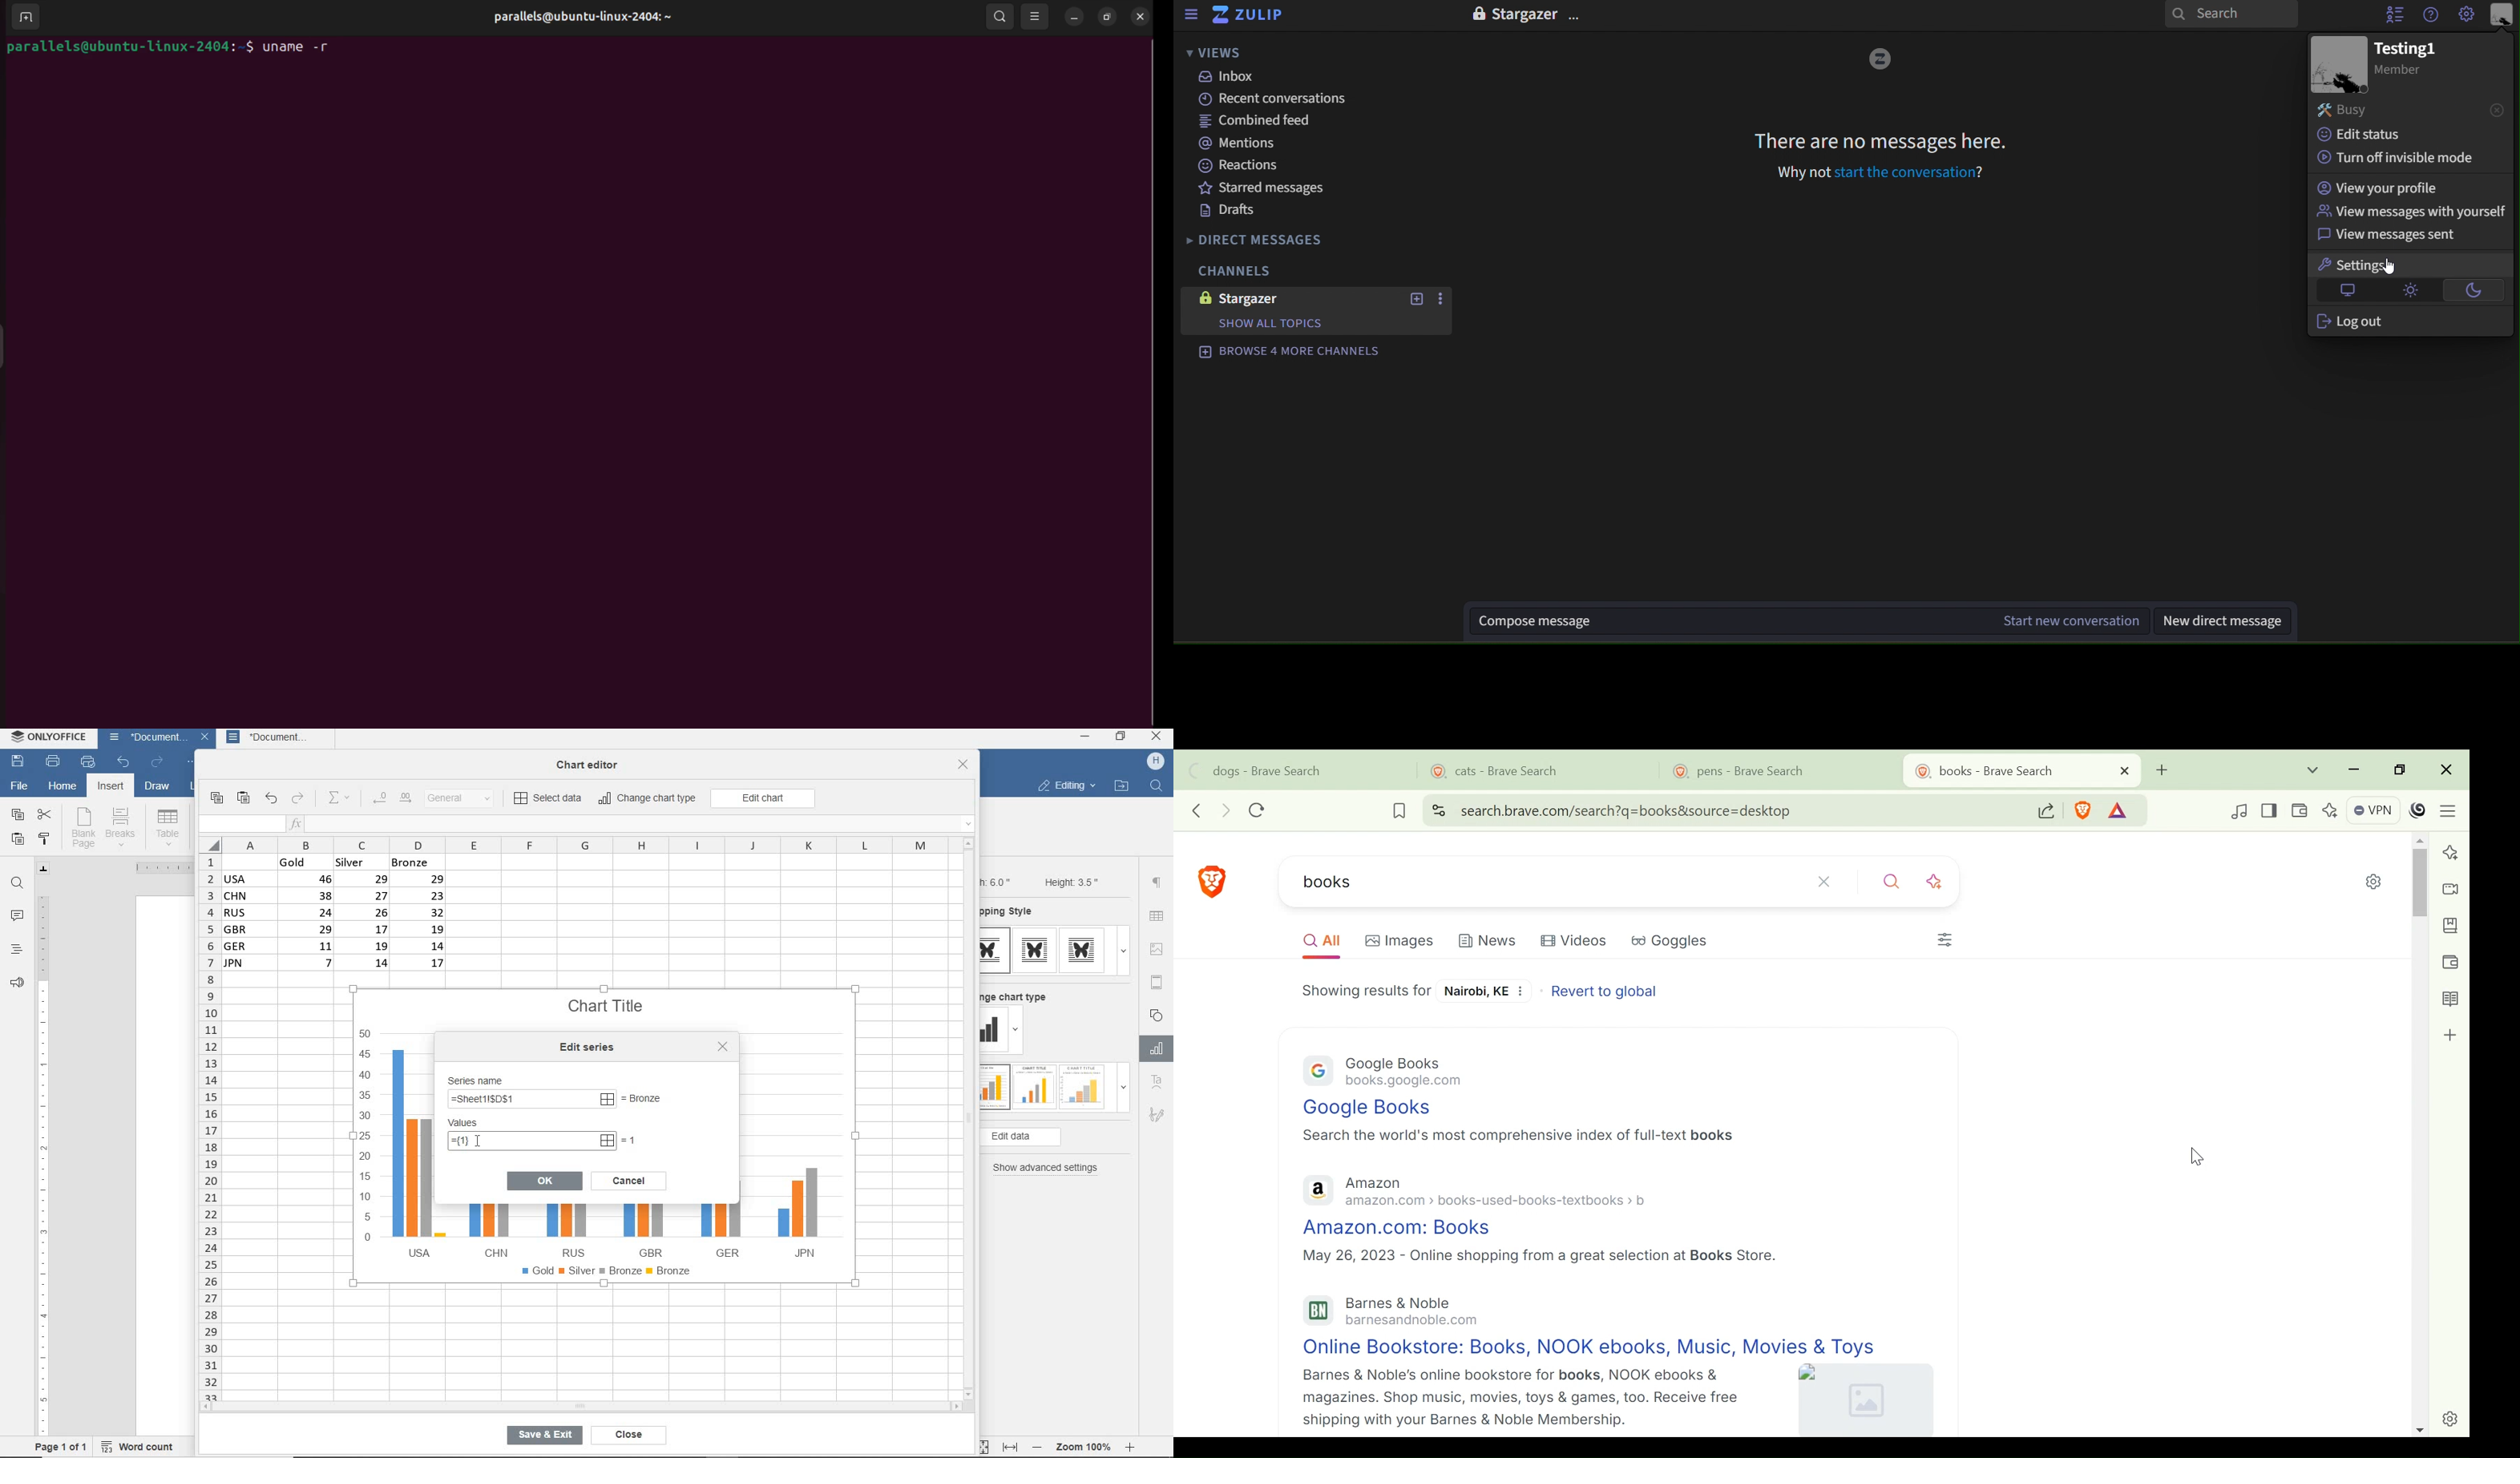 The width and height of the screenshot is (2520, 1484). What do you see at coordinates (1934, 882) in the screenshot?
I see `Search with AI` at bounding box center [1934, 882].